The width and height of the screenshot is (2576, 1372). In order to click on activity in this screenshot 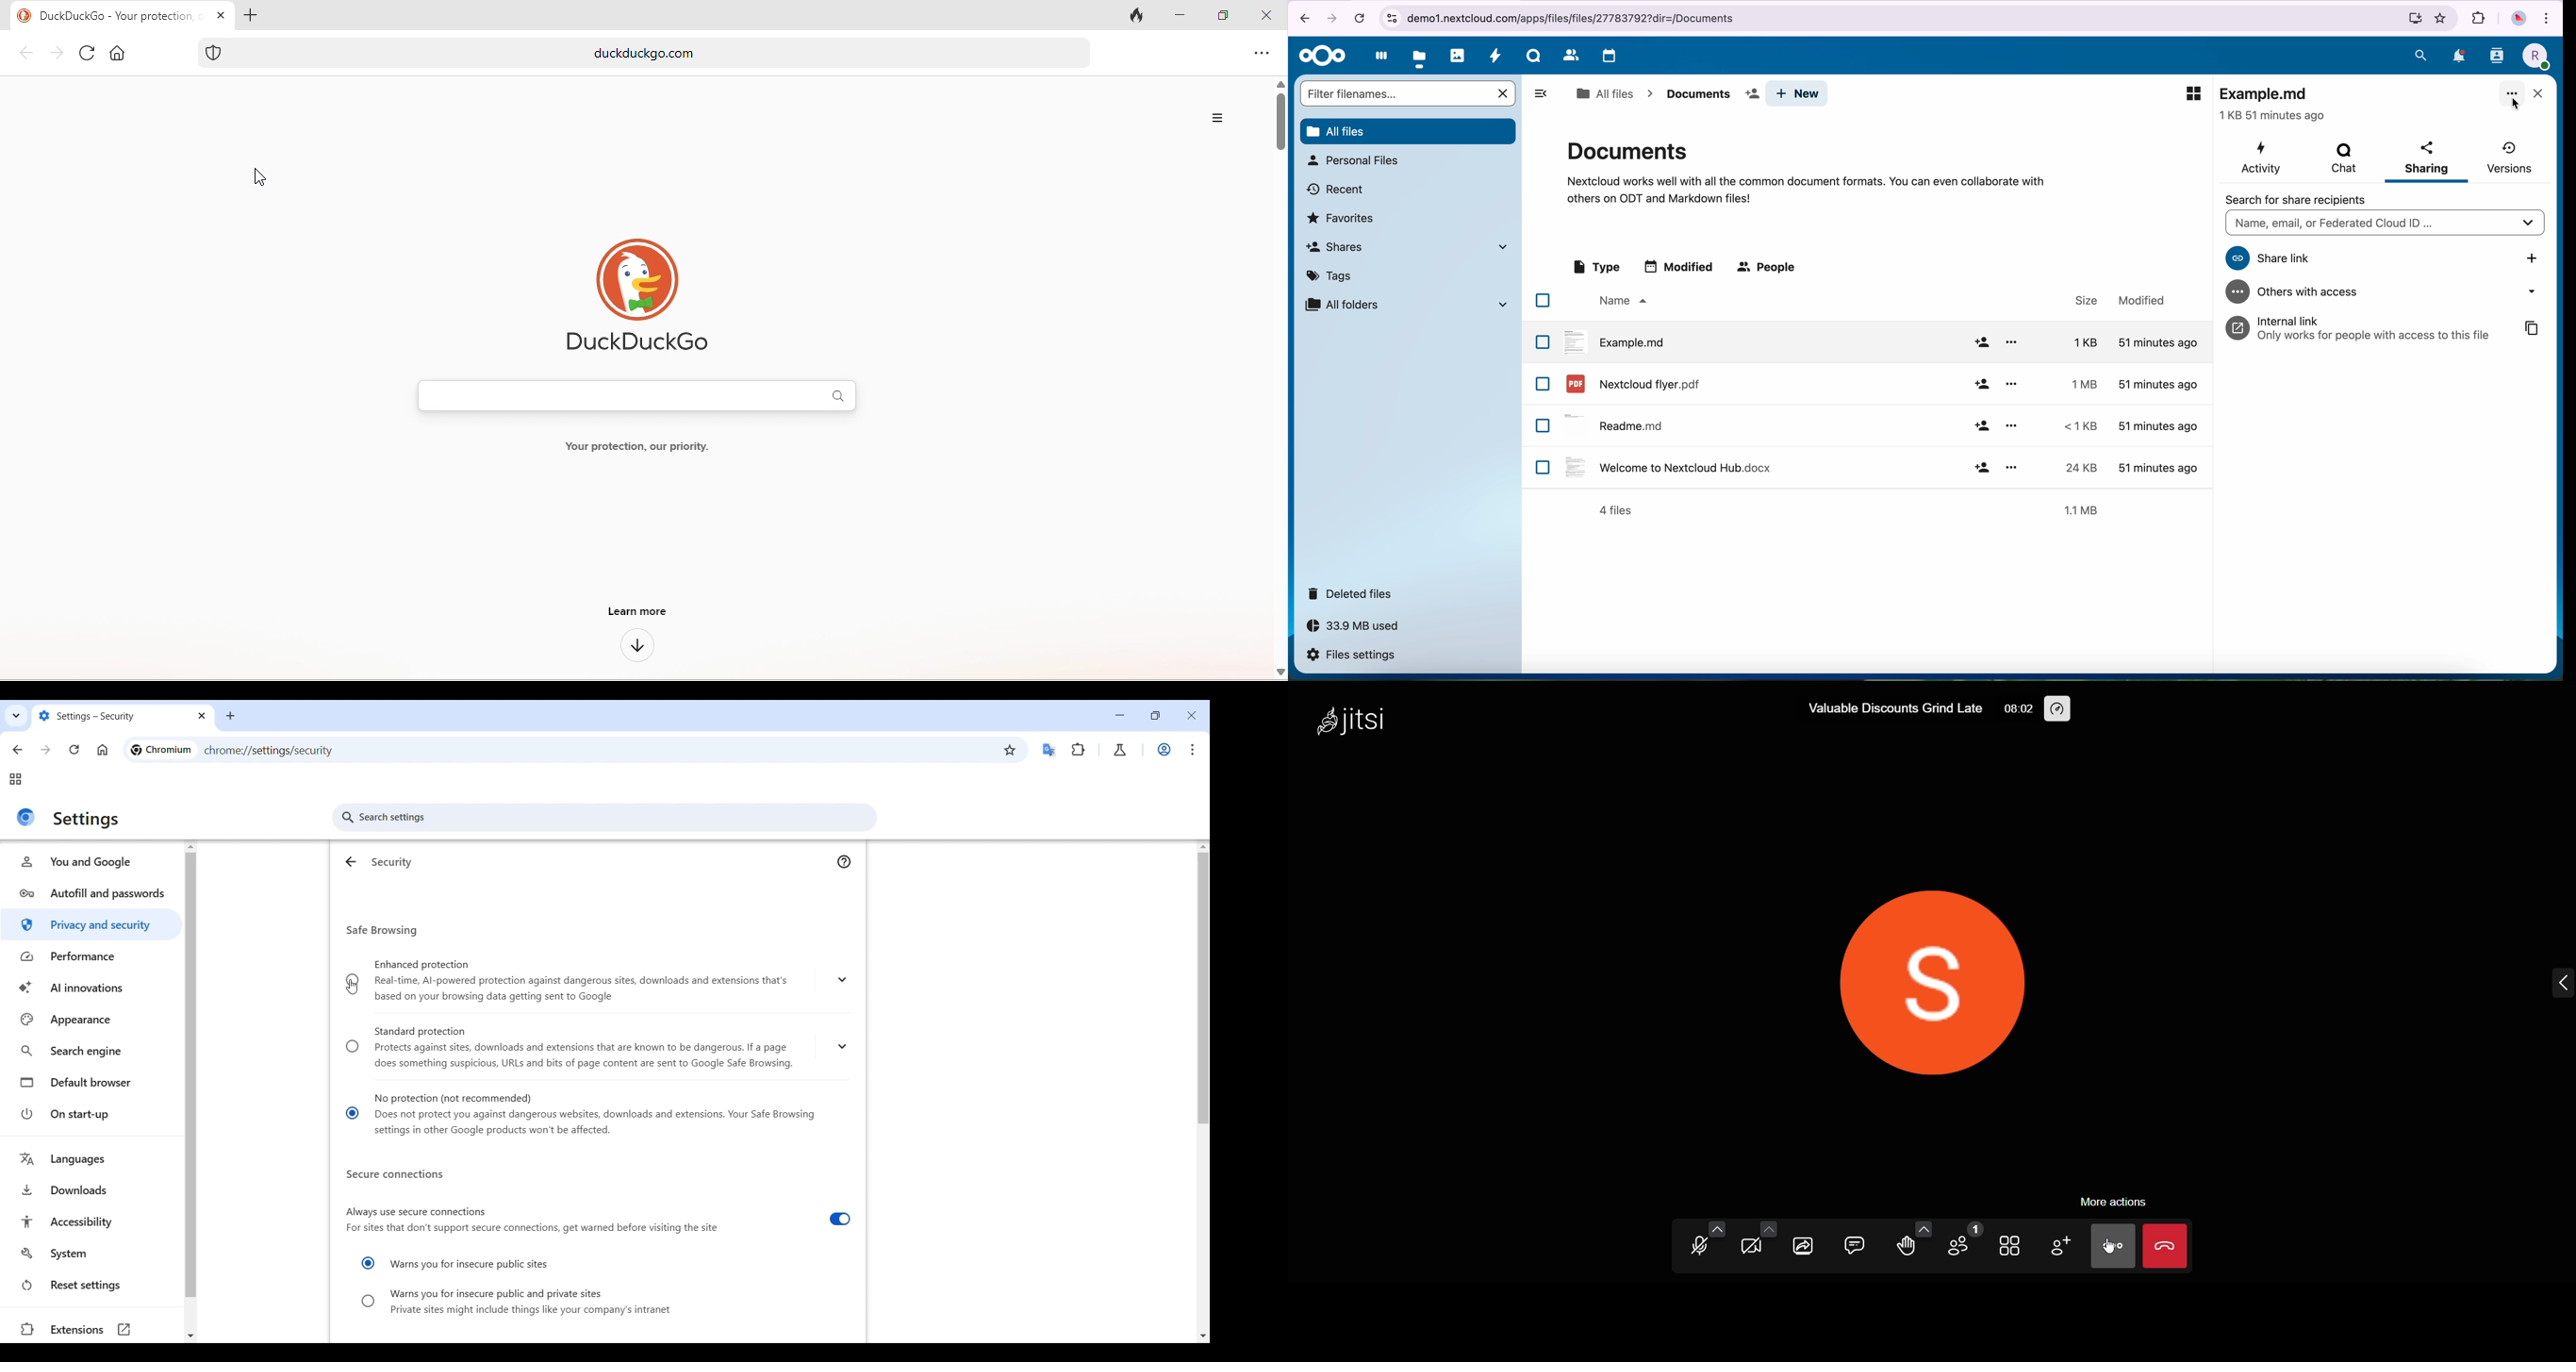, I will do `click(2264, 158)`.